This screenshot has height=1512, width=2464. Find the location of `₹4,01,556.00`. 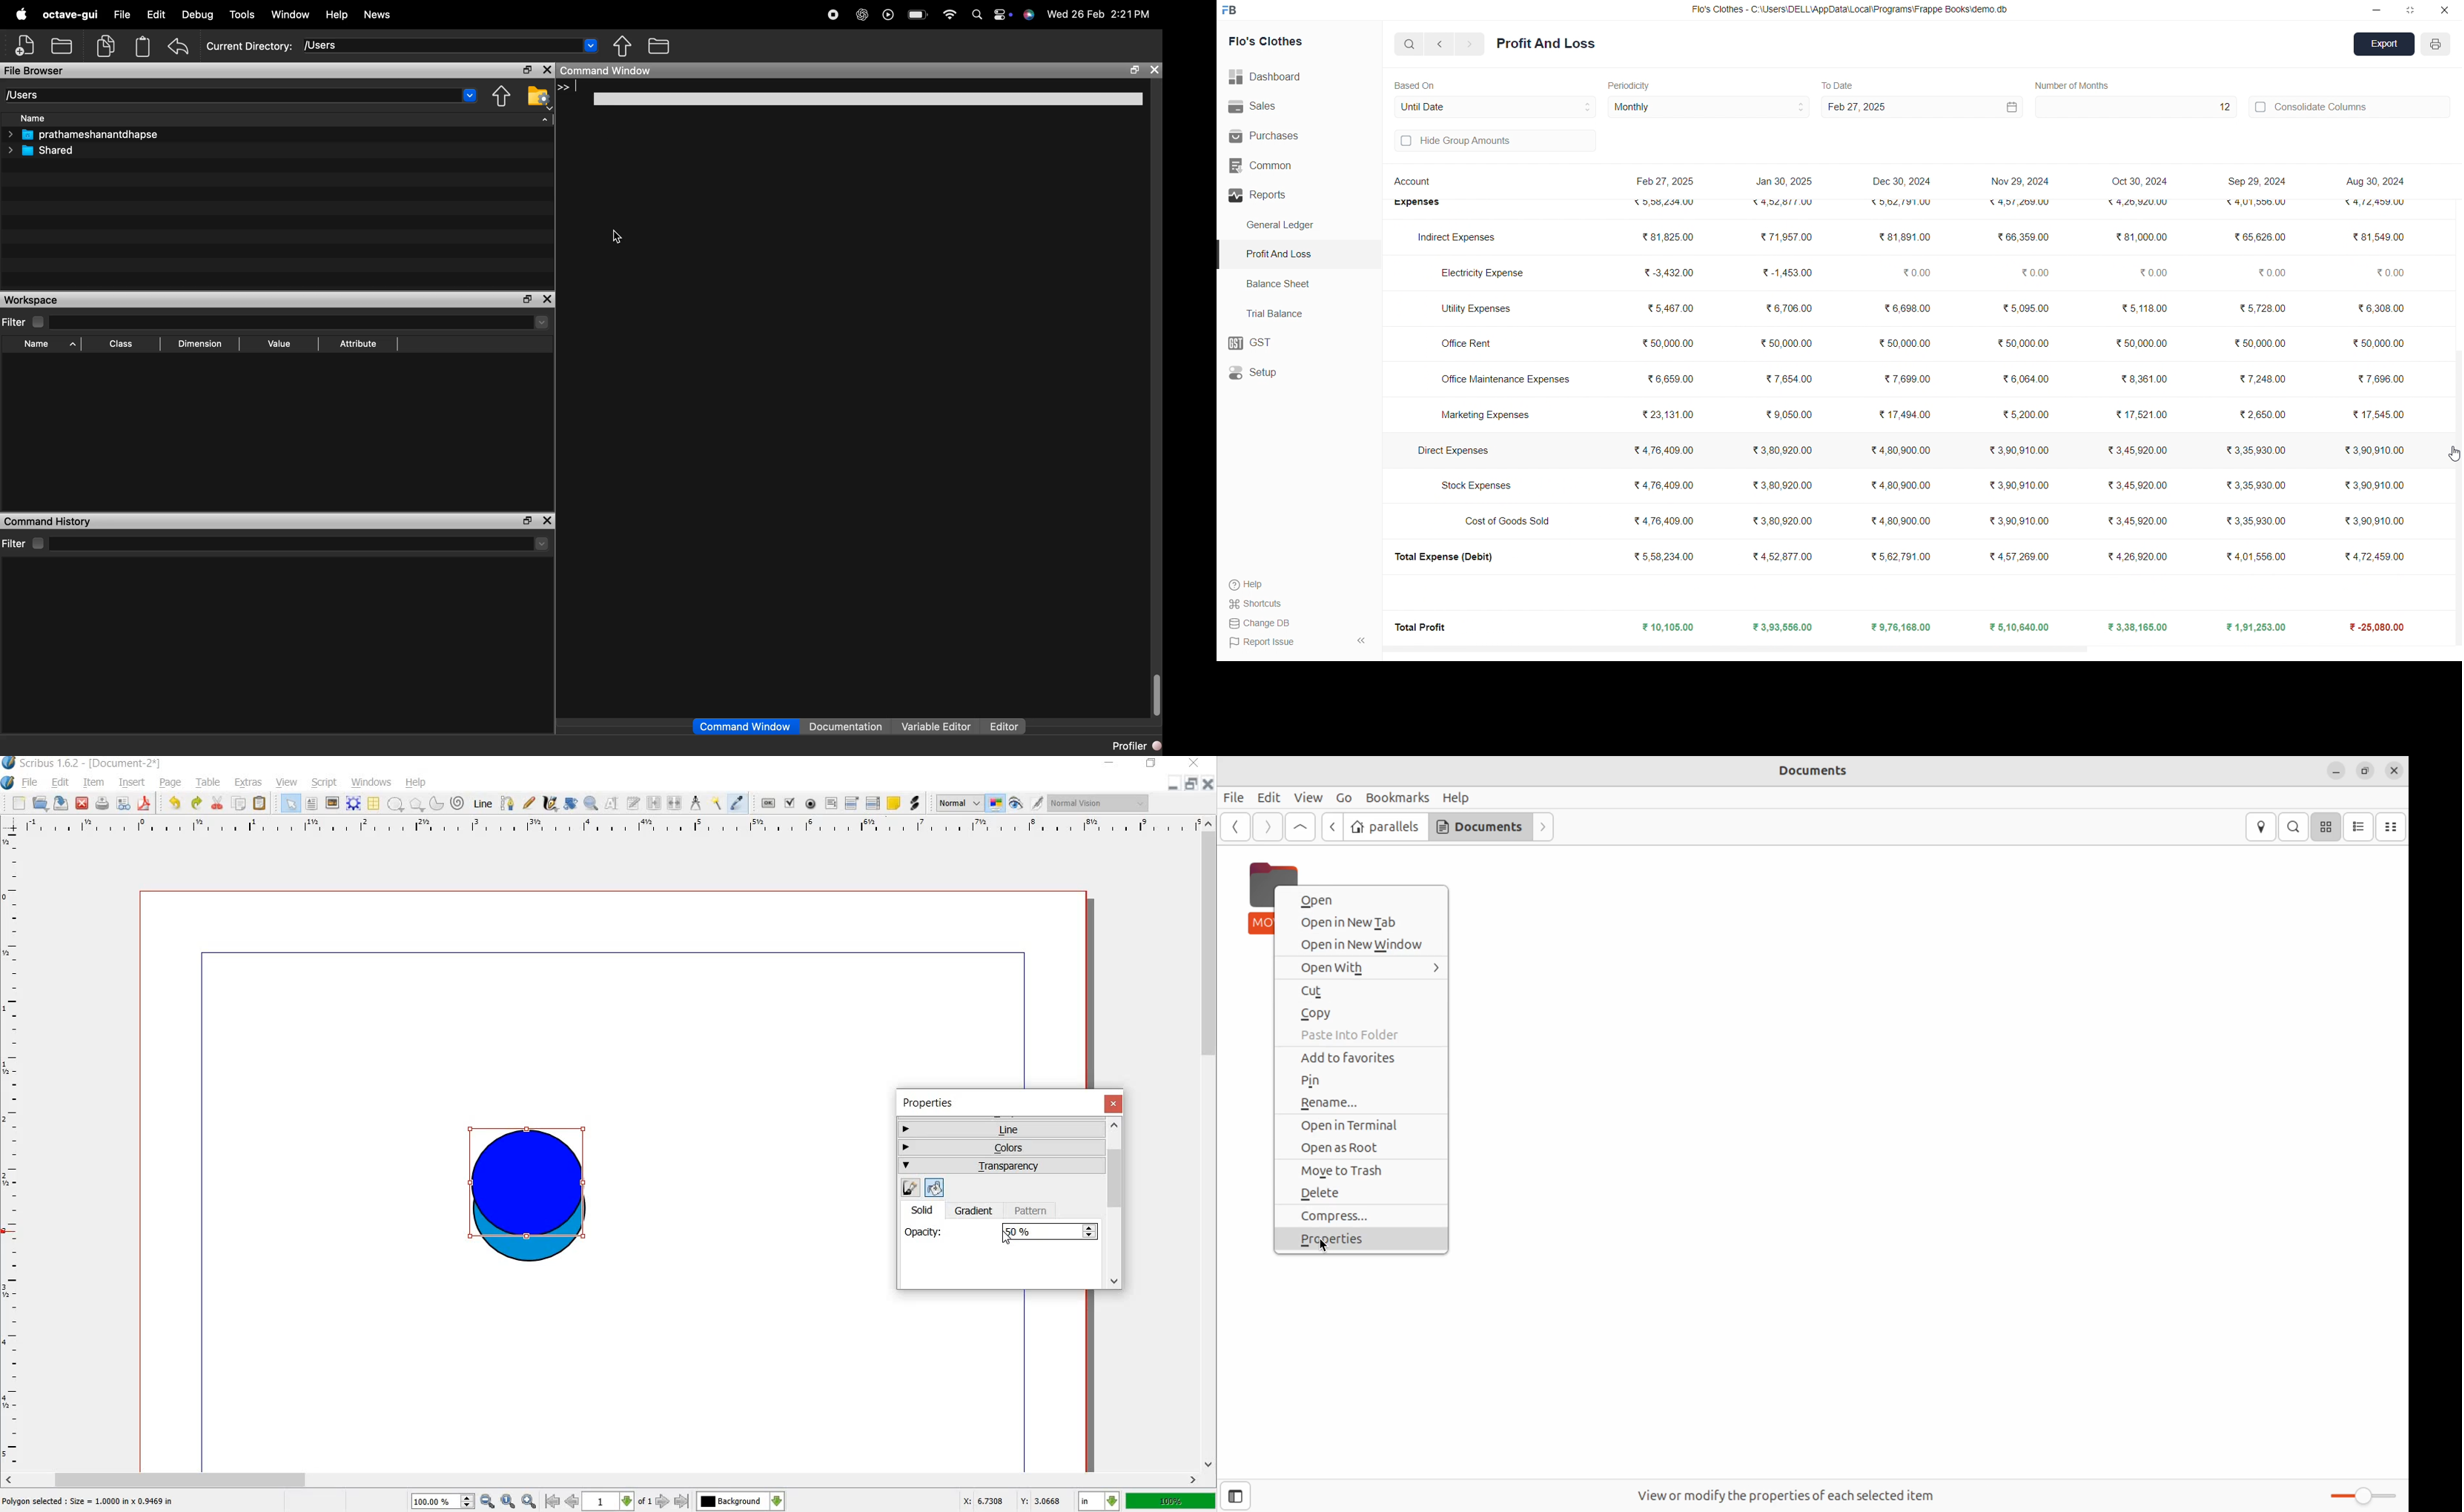

₹4,01,556.00 is located at coordinates (2251, 205).